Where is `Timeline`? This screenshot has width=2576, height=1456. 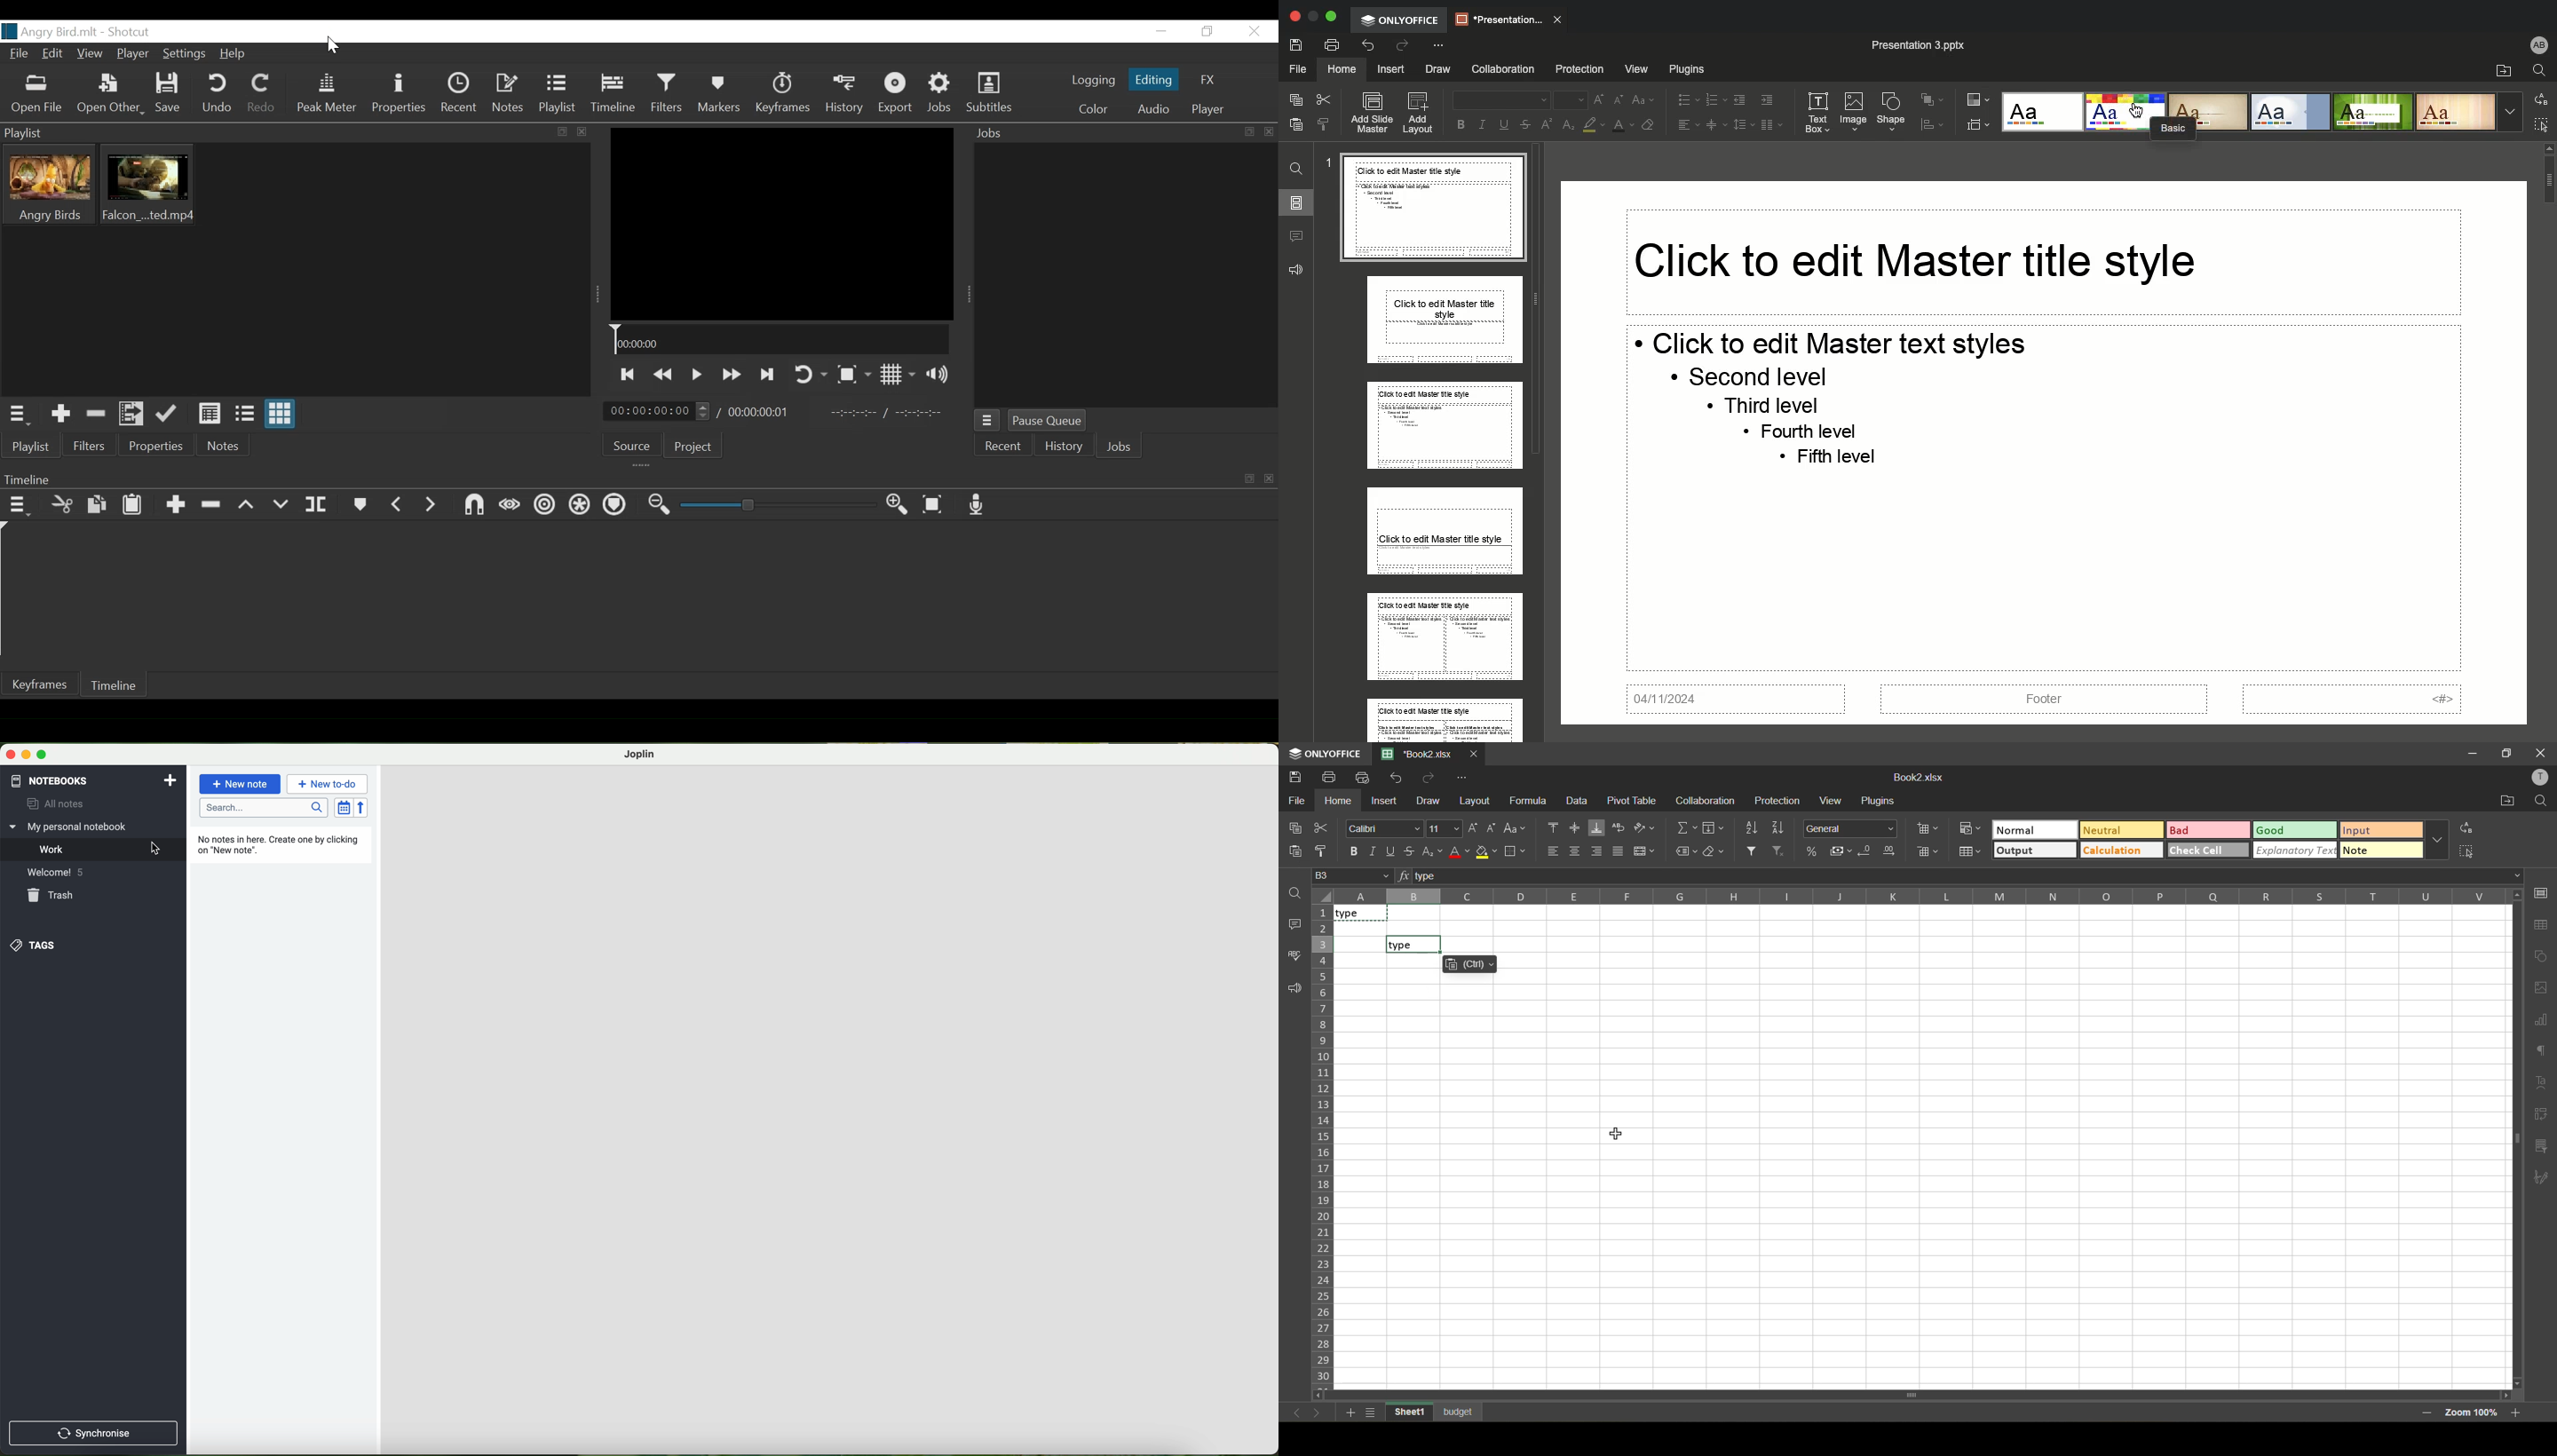
Timeline is located at coordinates (613, 95).